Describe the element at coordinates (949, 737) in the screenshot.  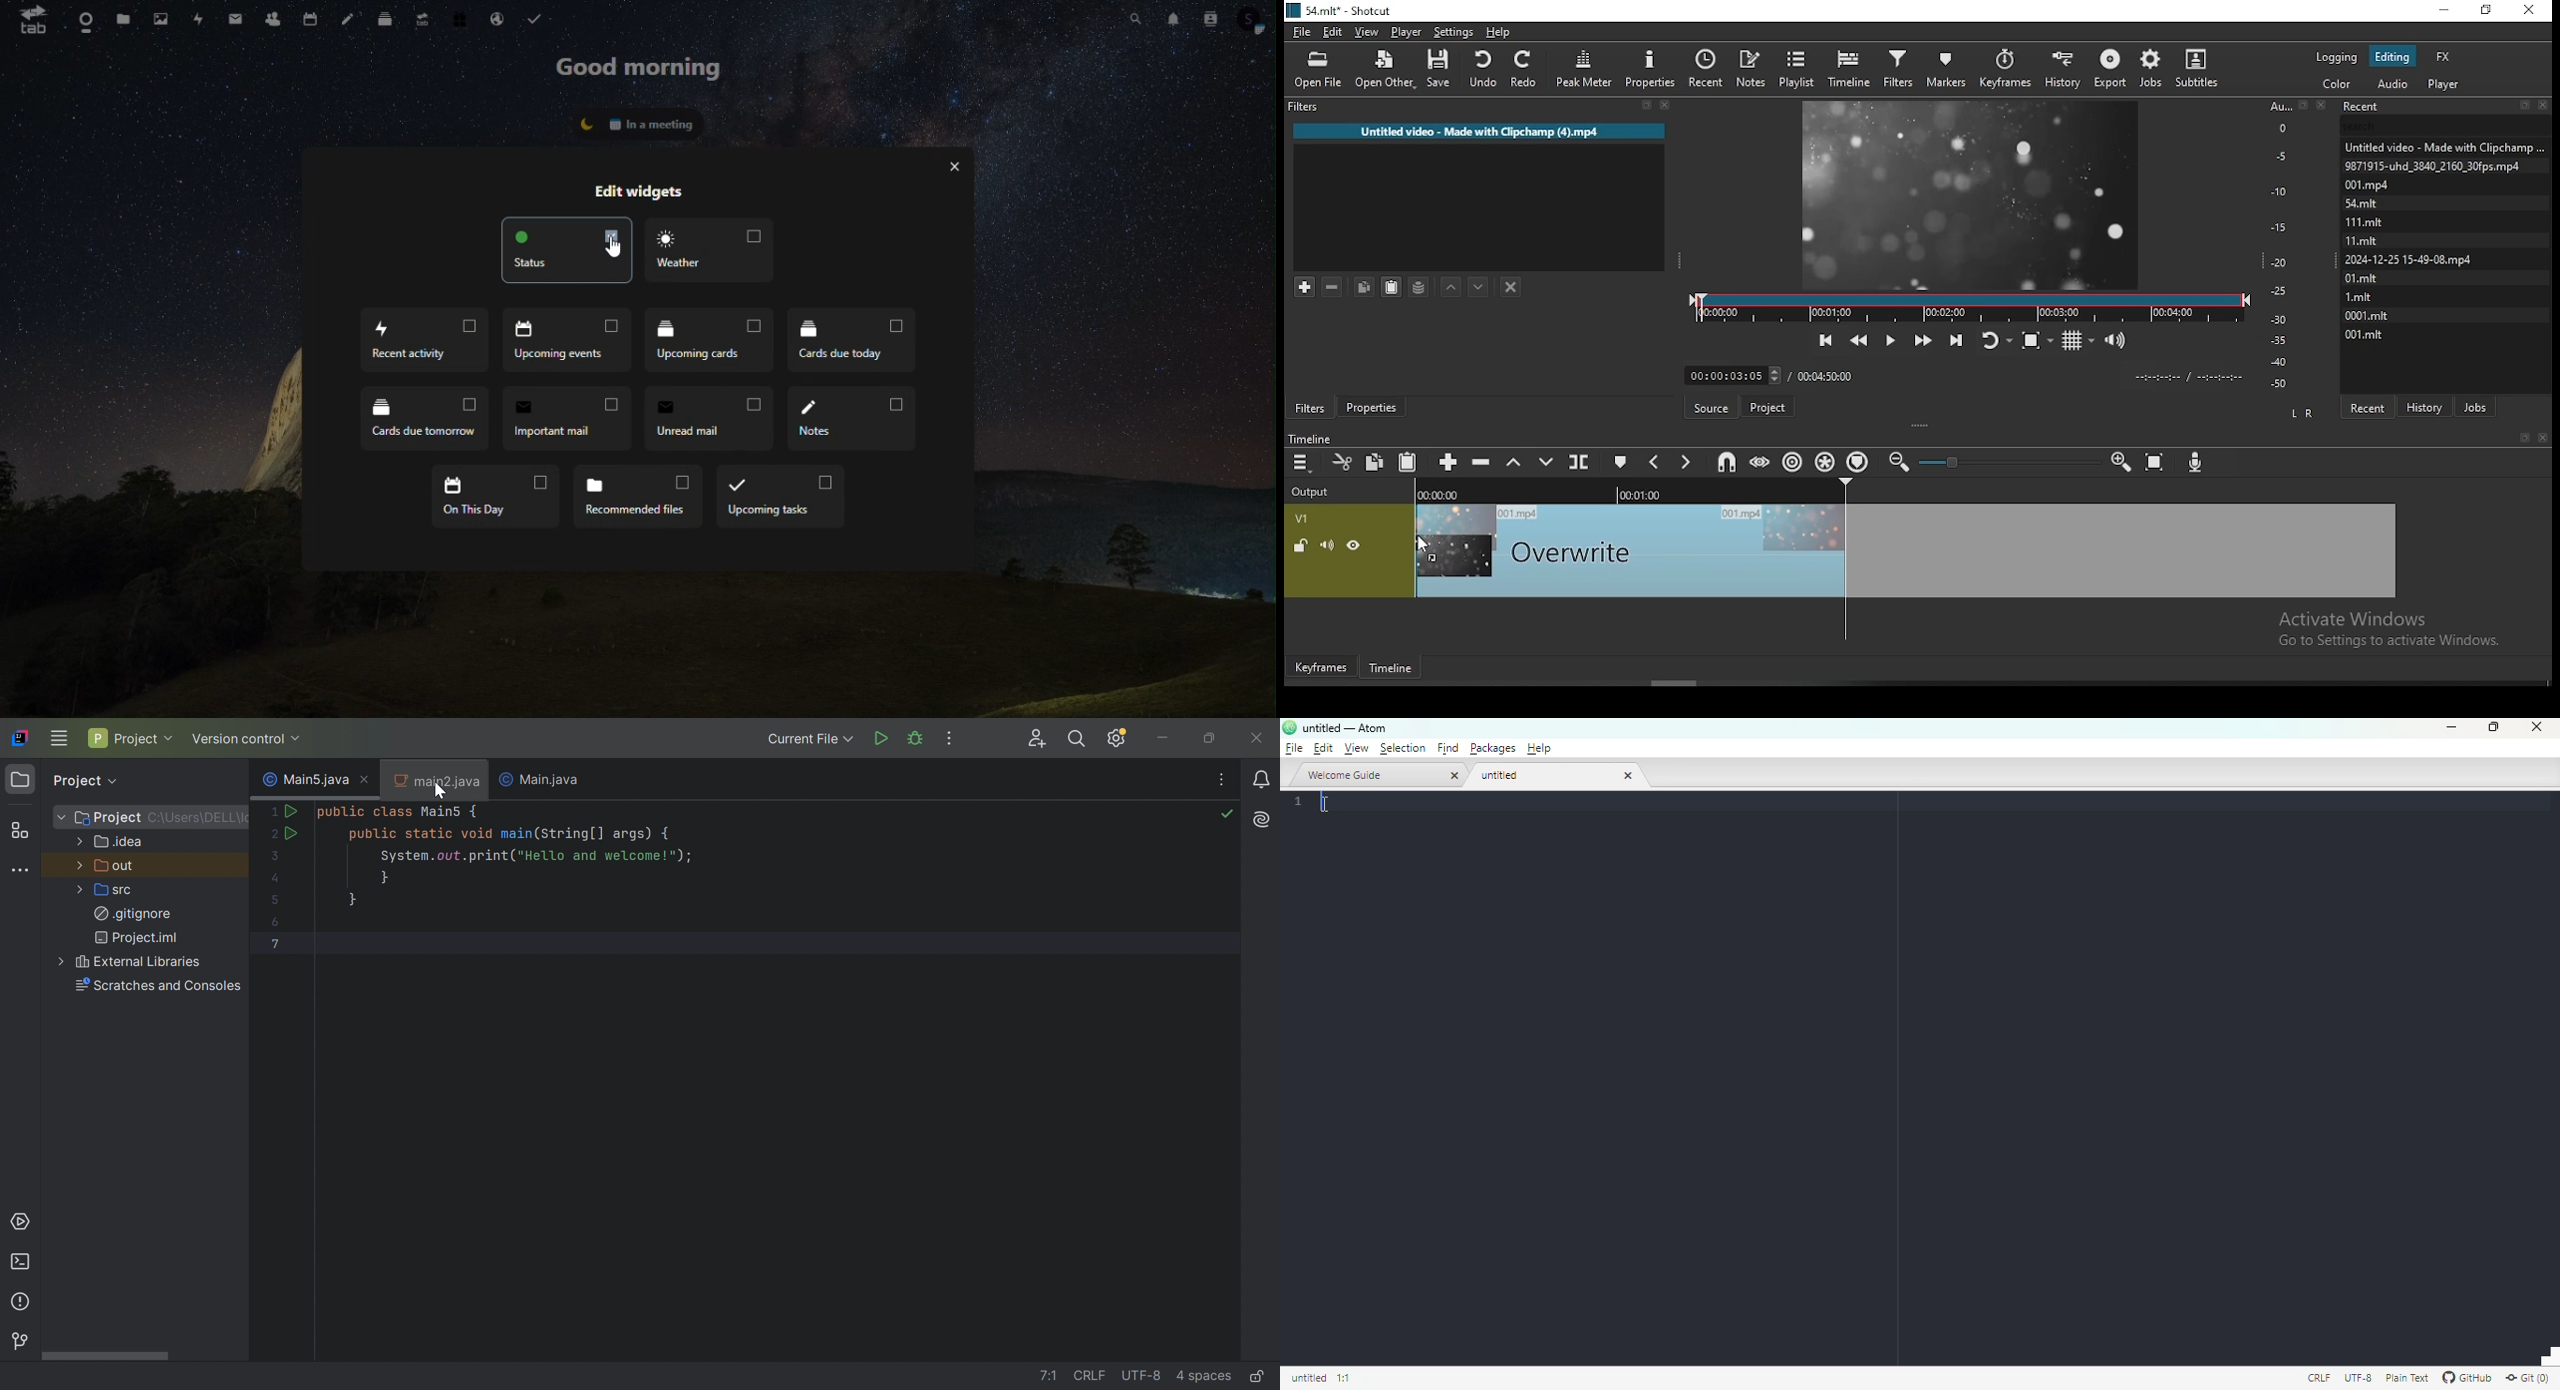
I see `More Actions` at that location.